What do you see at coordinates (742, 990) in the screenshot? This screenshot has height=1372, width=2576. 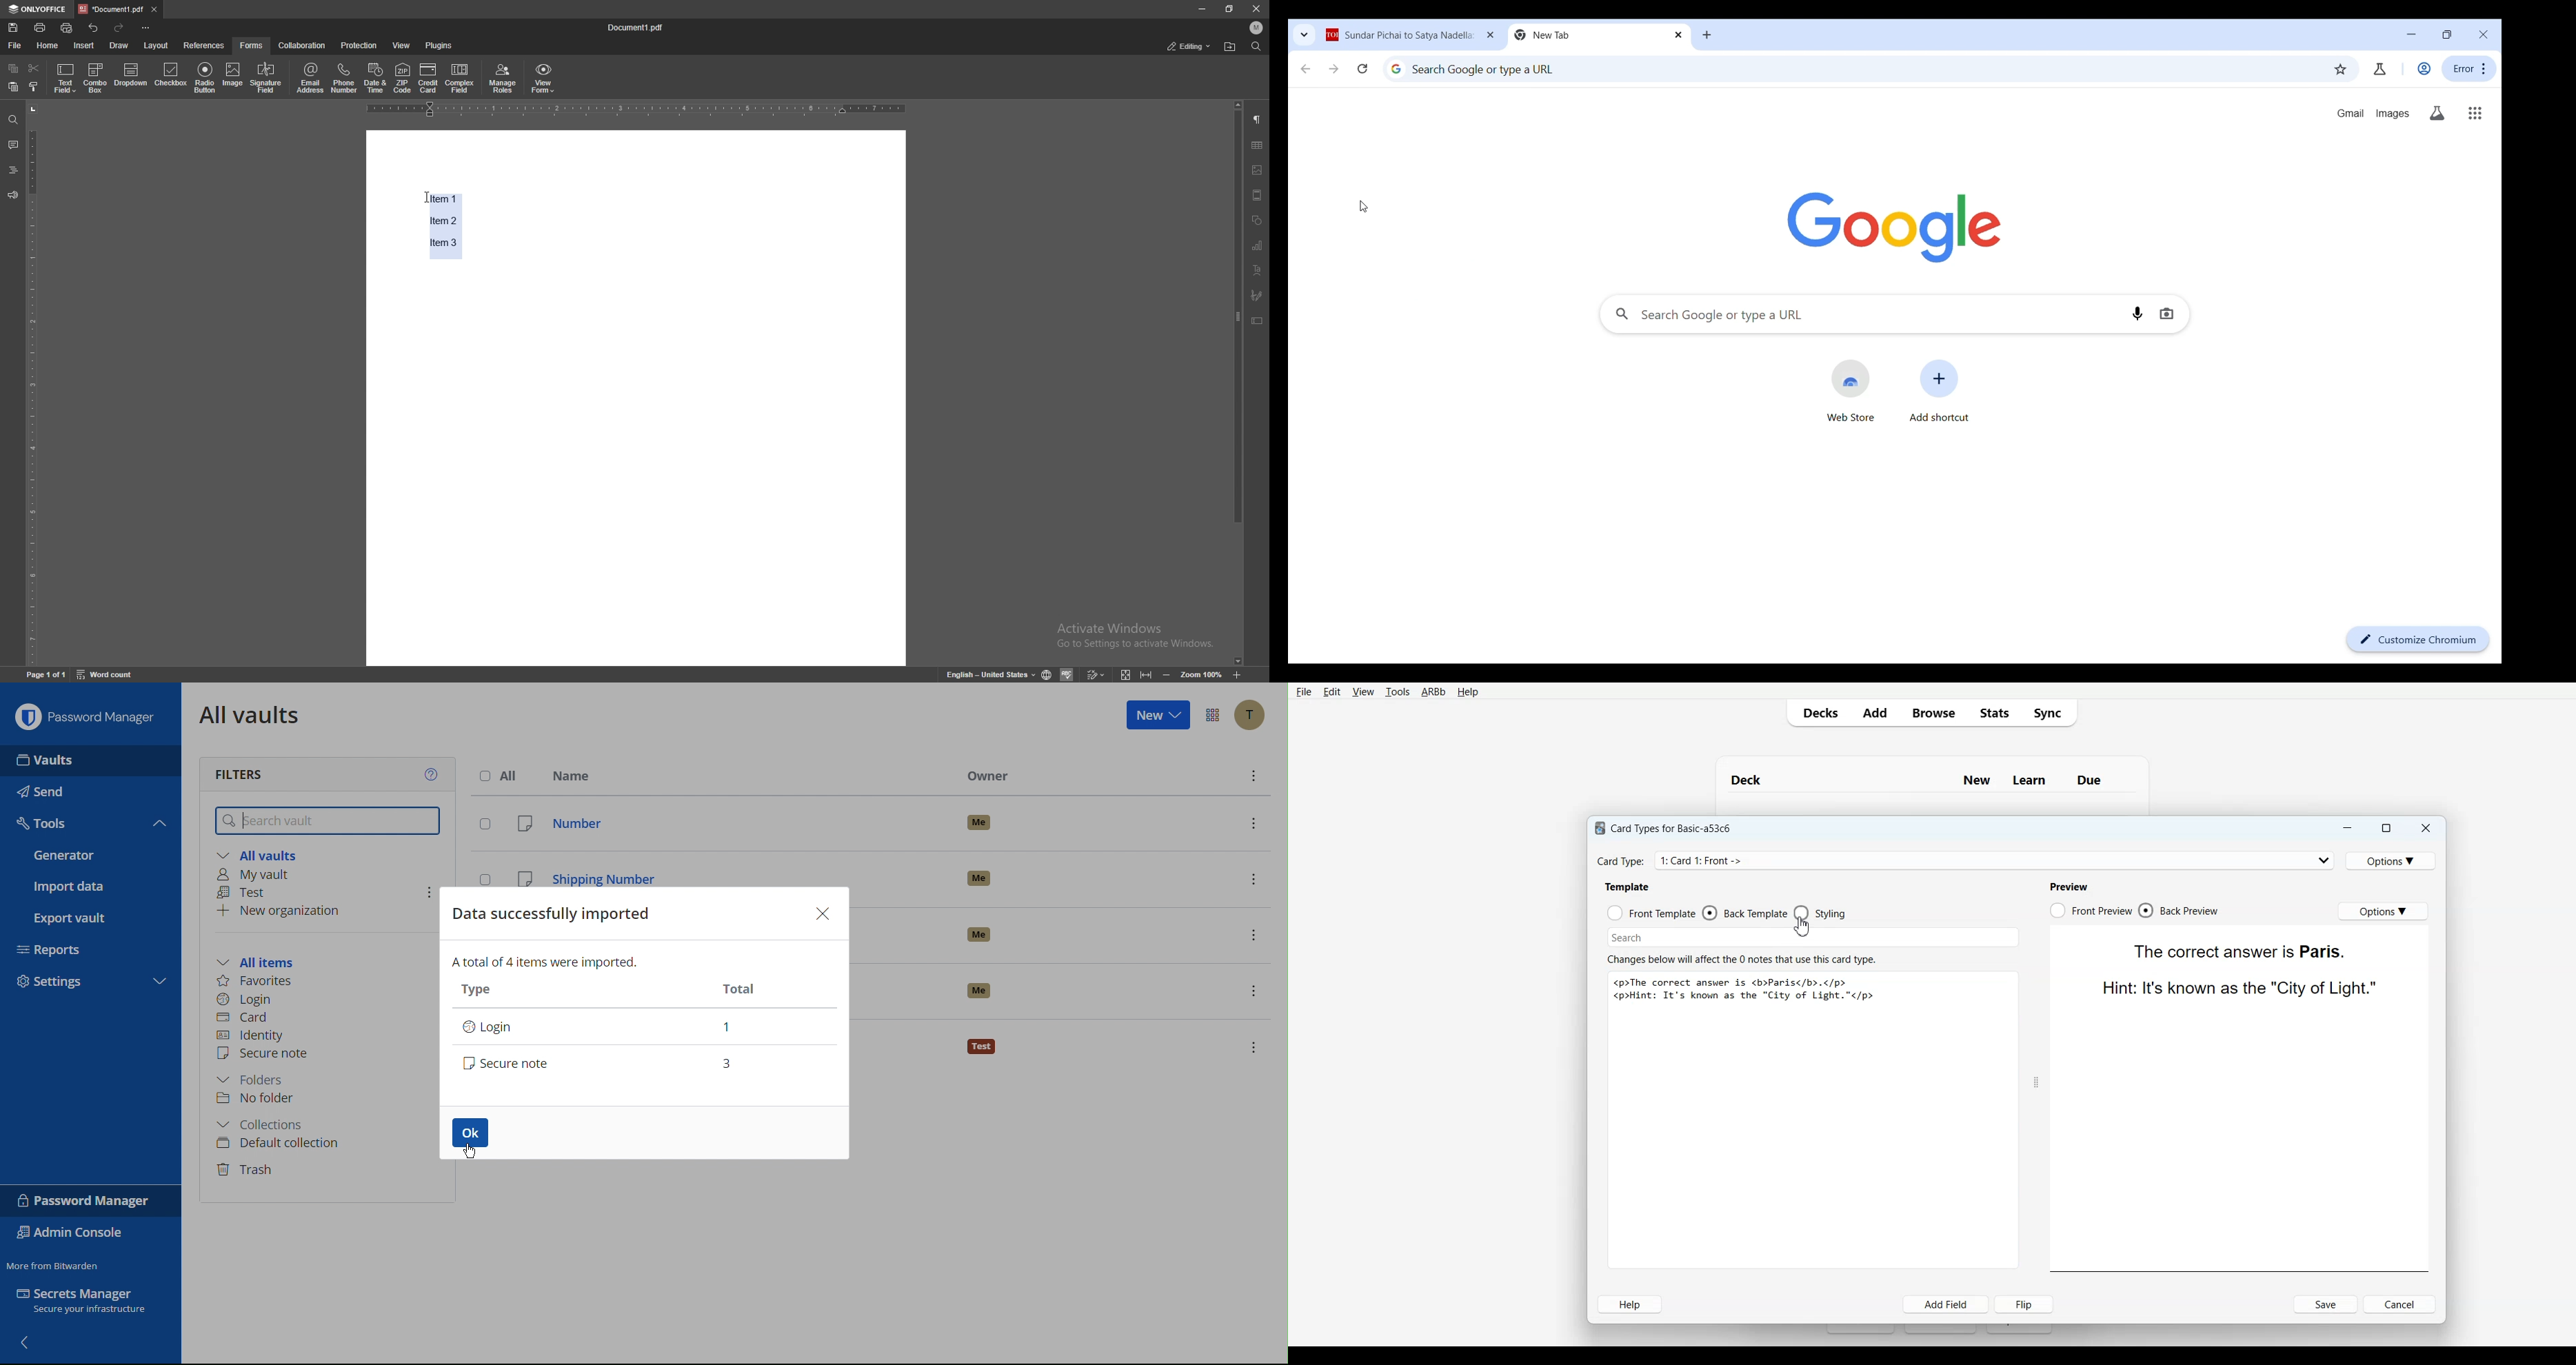 I see `Total` at bounding box center [742, 990].